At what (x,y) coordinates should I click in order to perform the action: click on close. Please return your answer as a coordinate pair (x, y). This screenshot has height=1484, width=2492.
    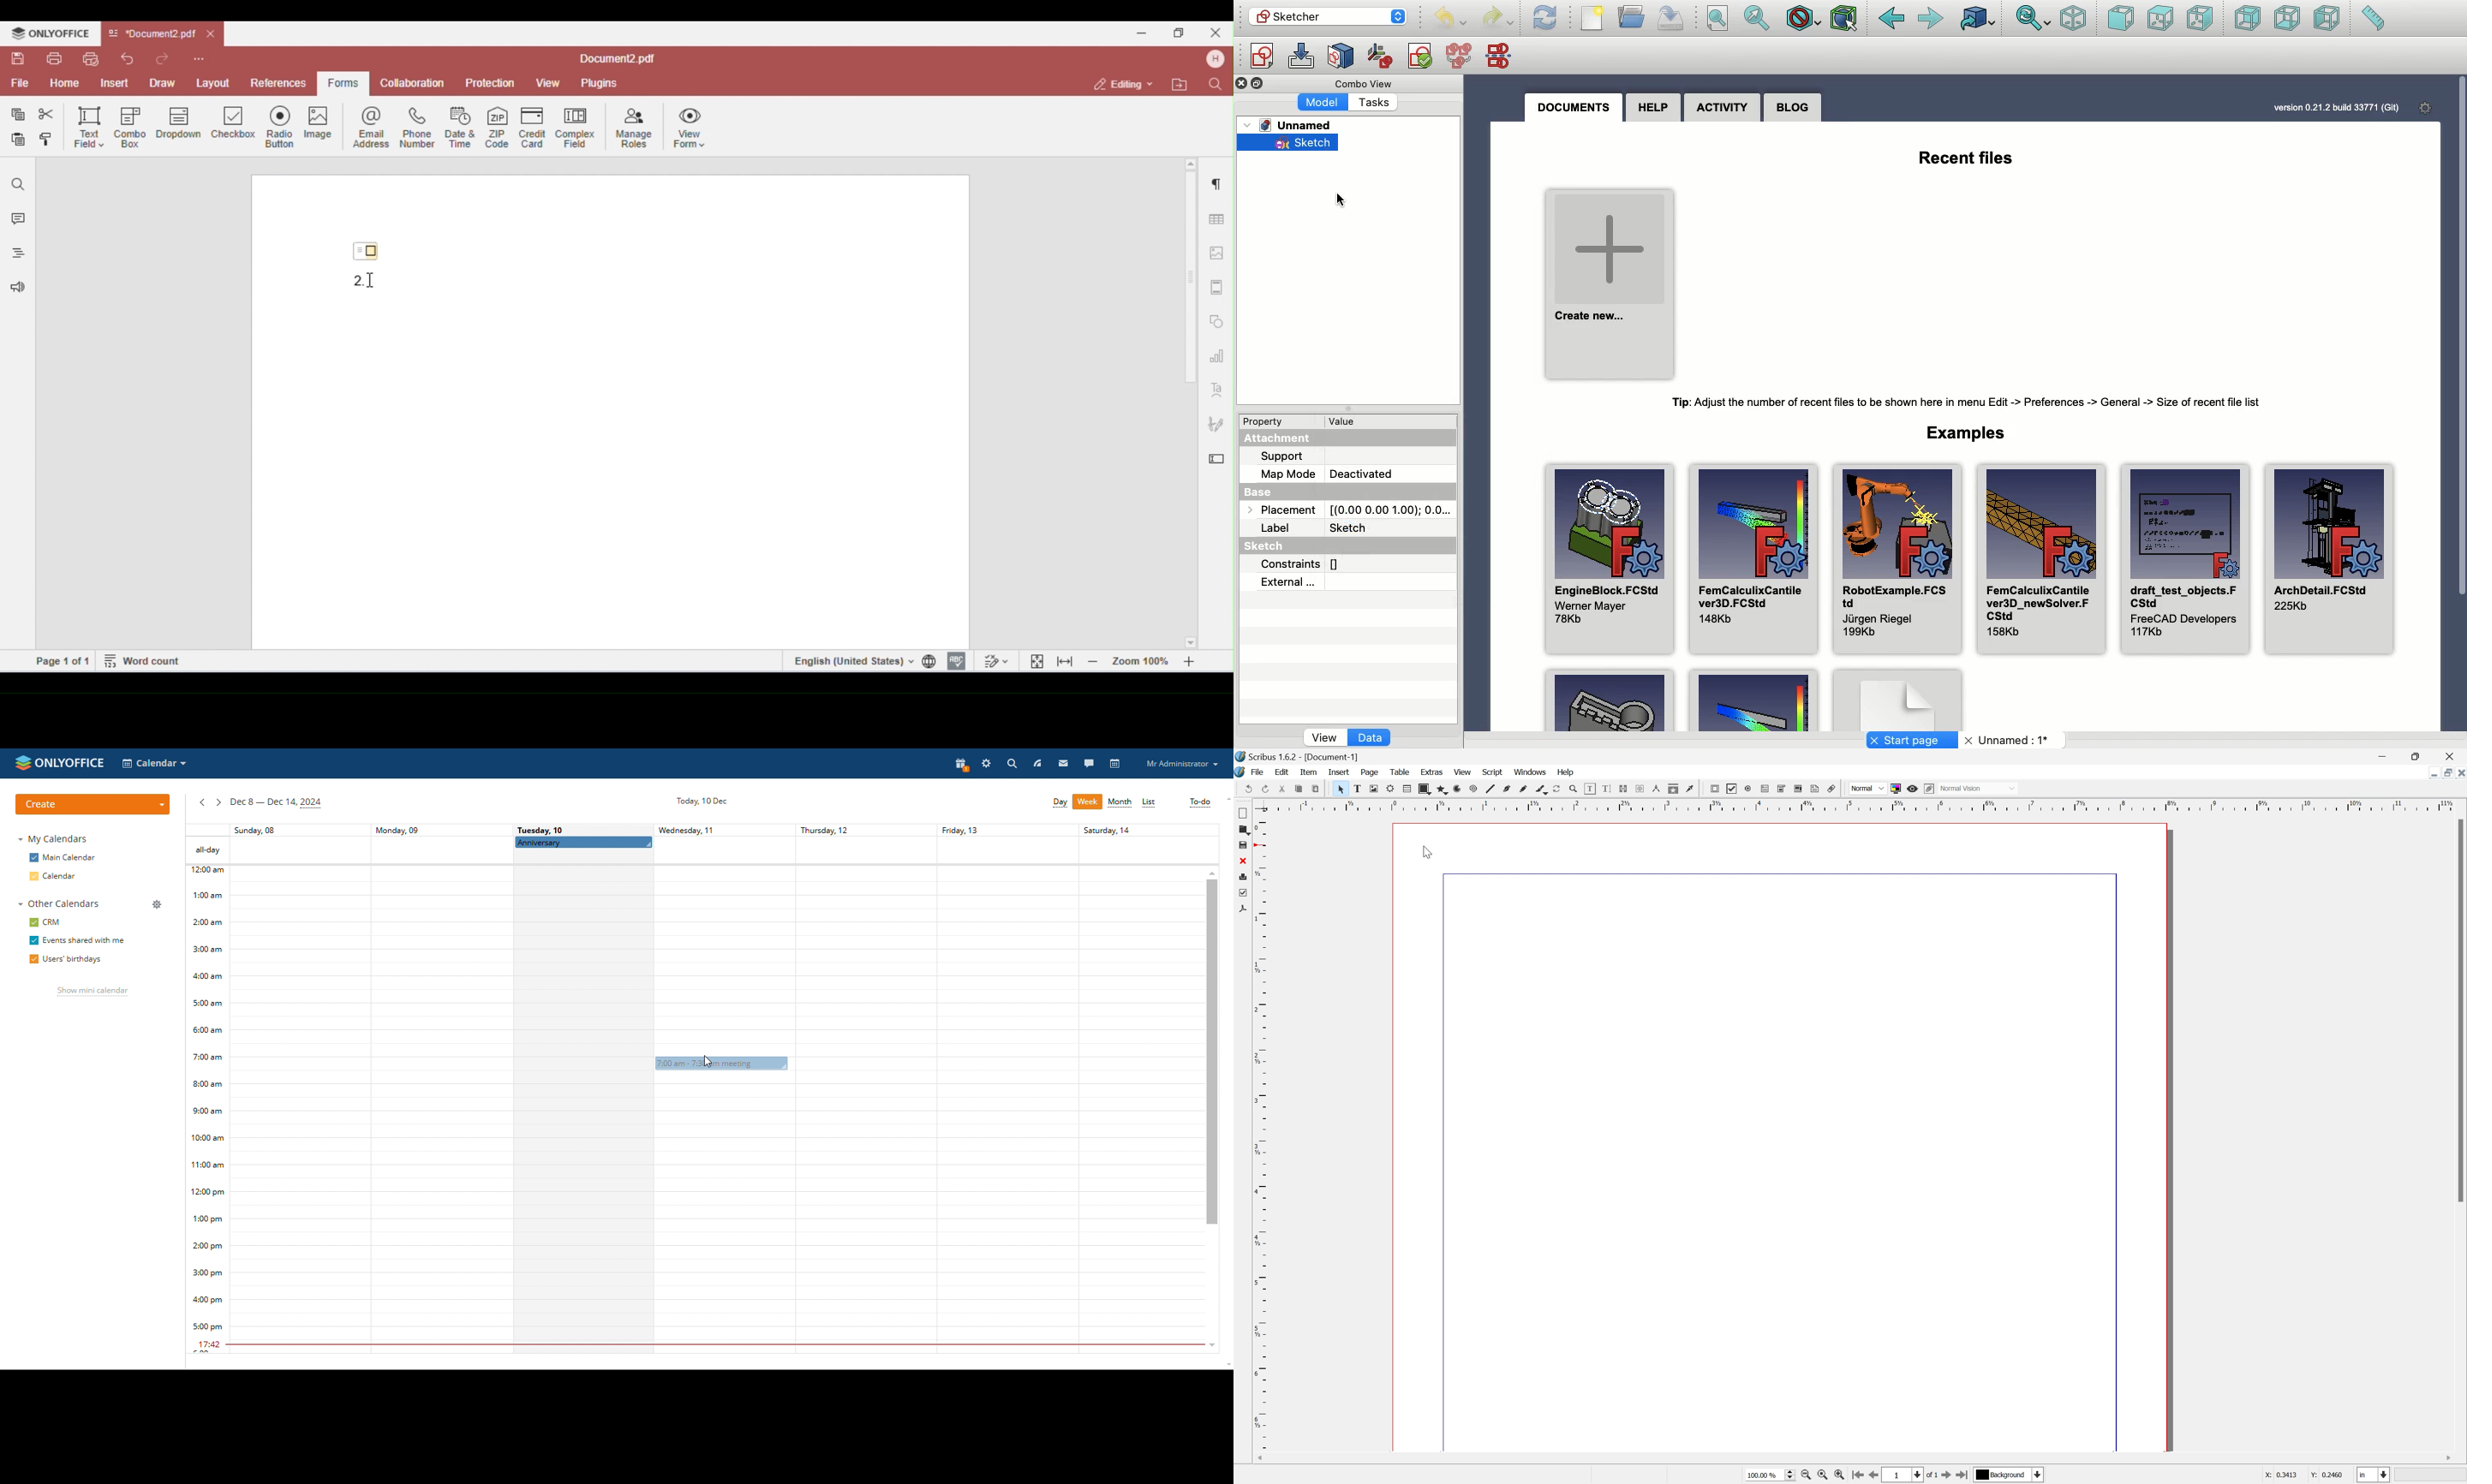
    Looking at the image, I should click on (2453, 756).